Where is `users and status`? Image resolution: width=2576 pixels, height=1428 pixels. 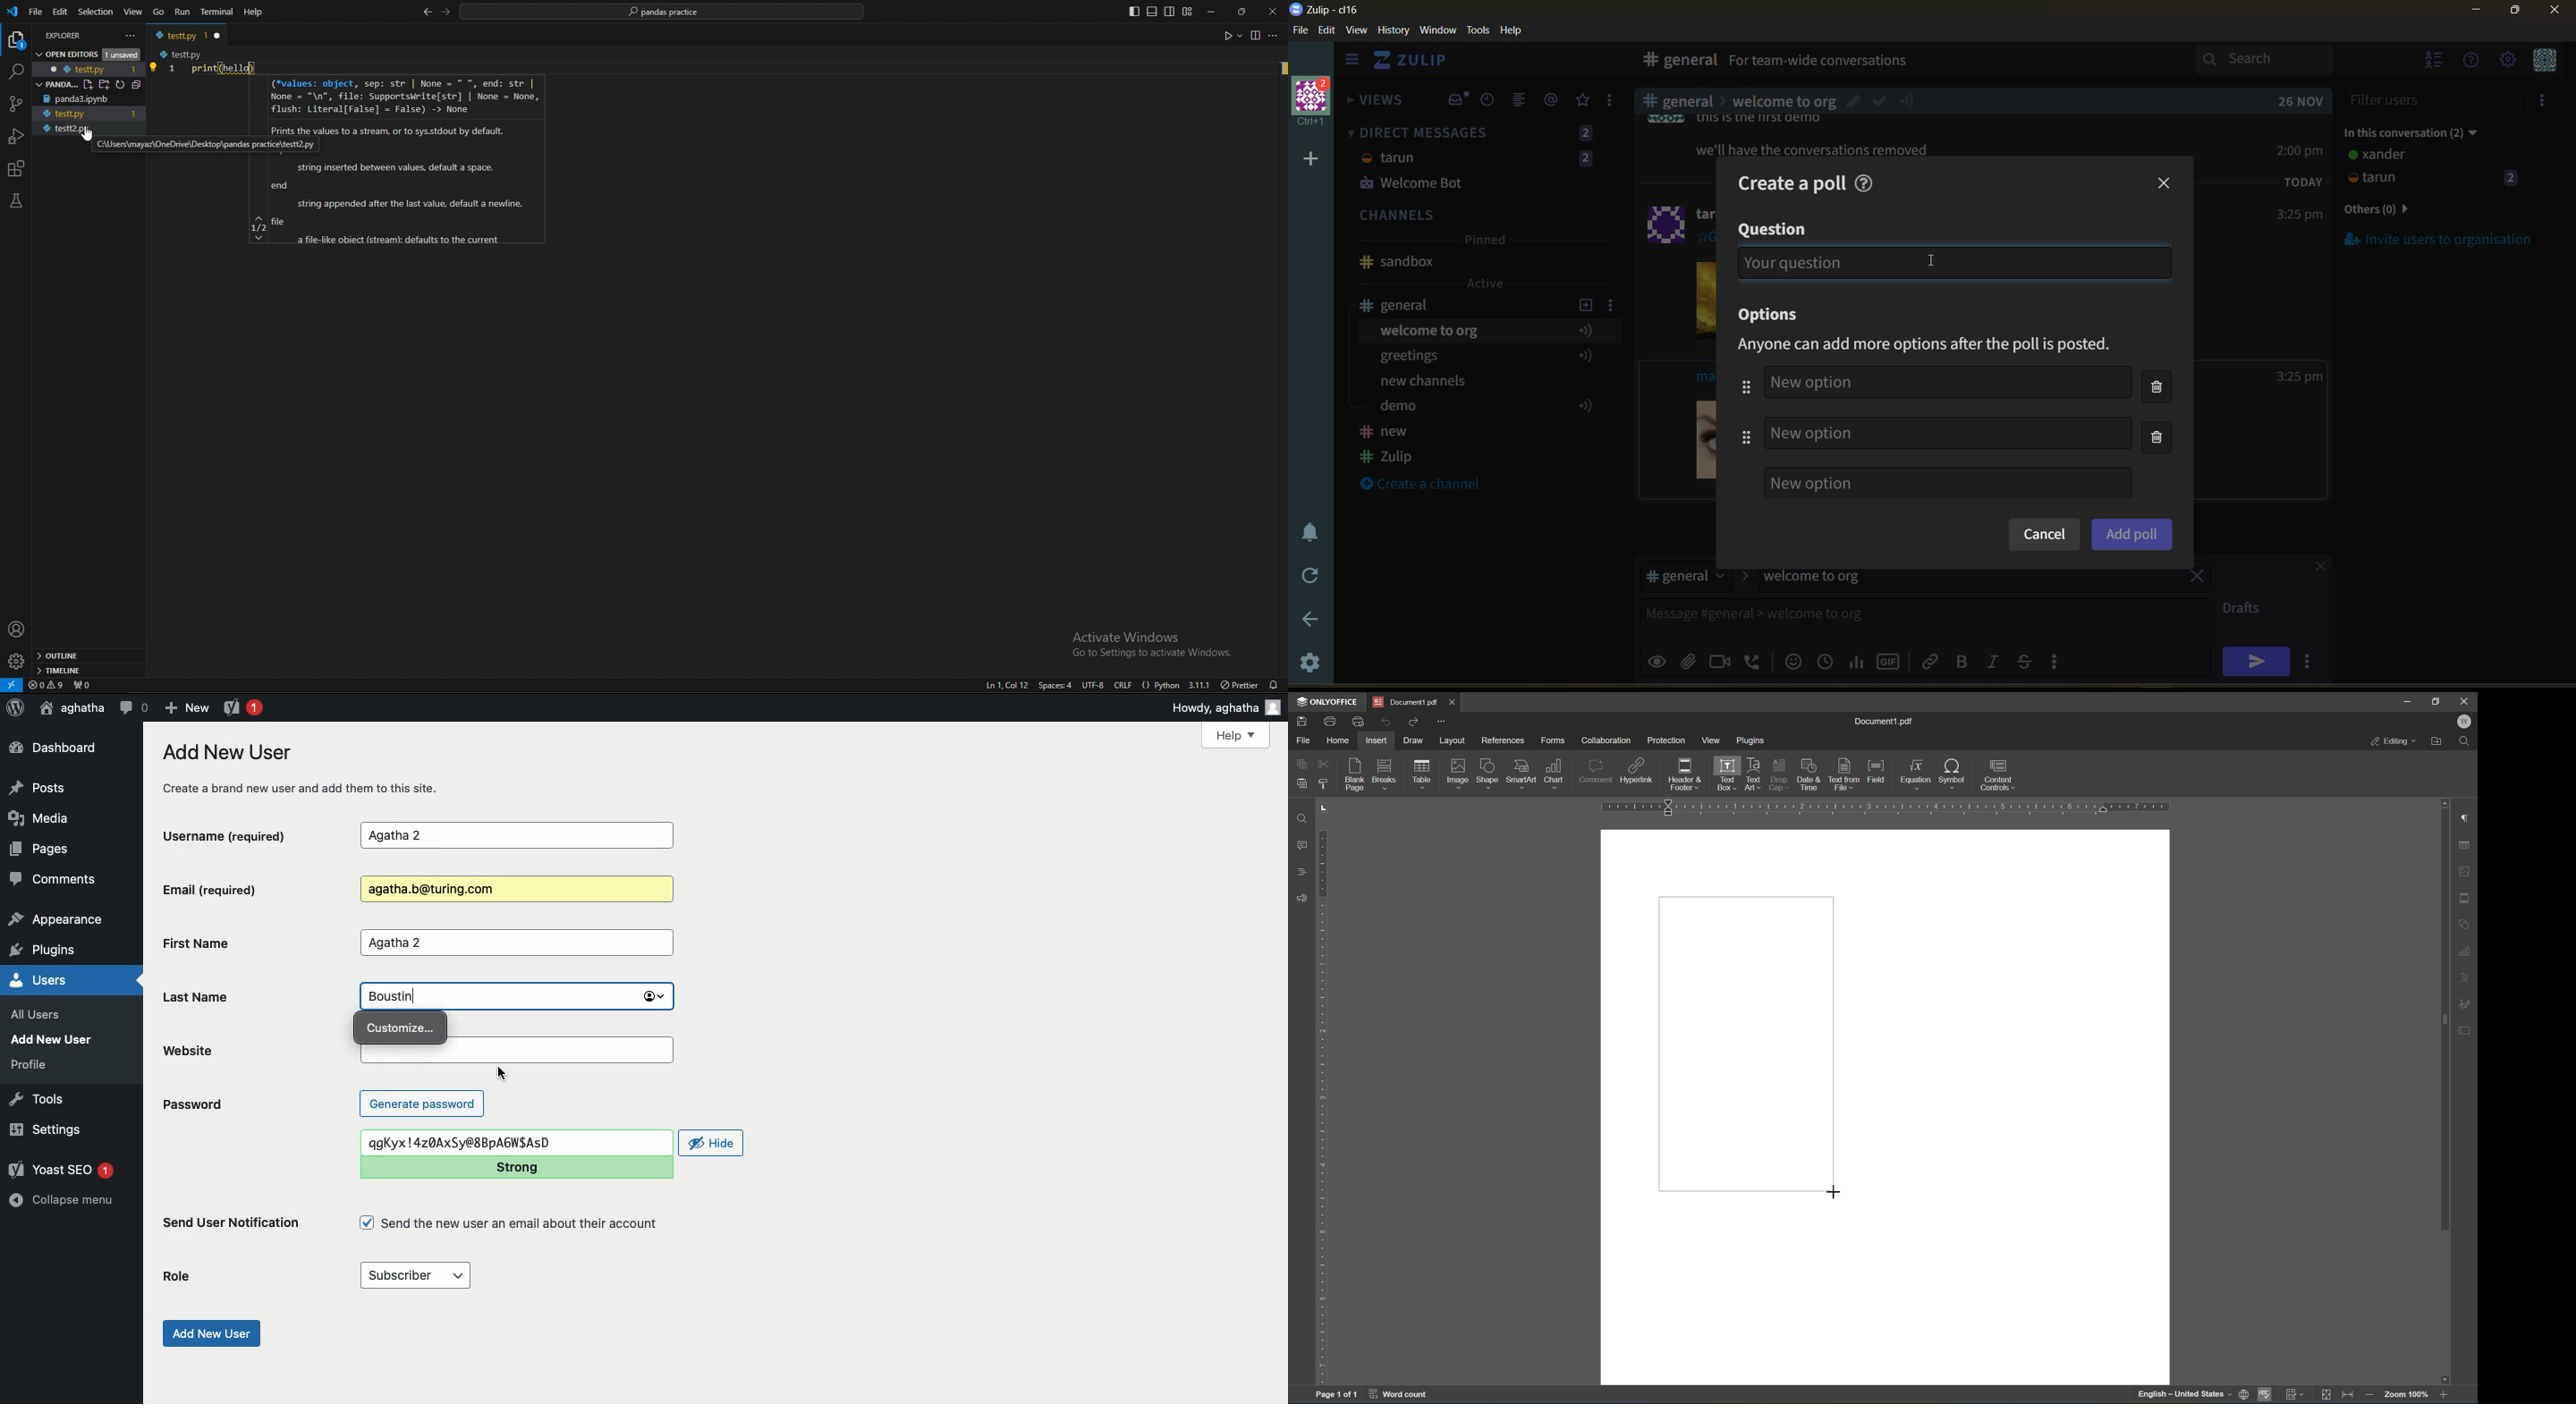
users and status is located at coordinates (2434, 169).